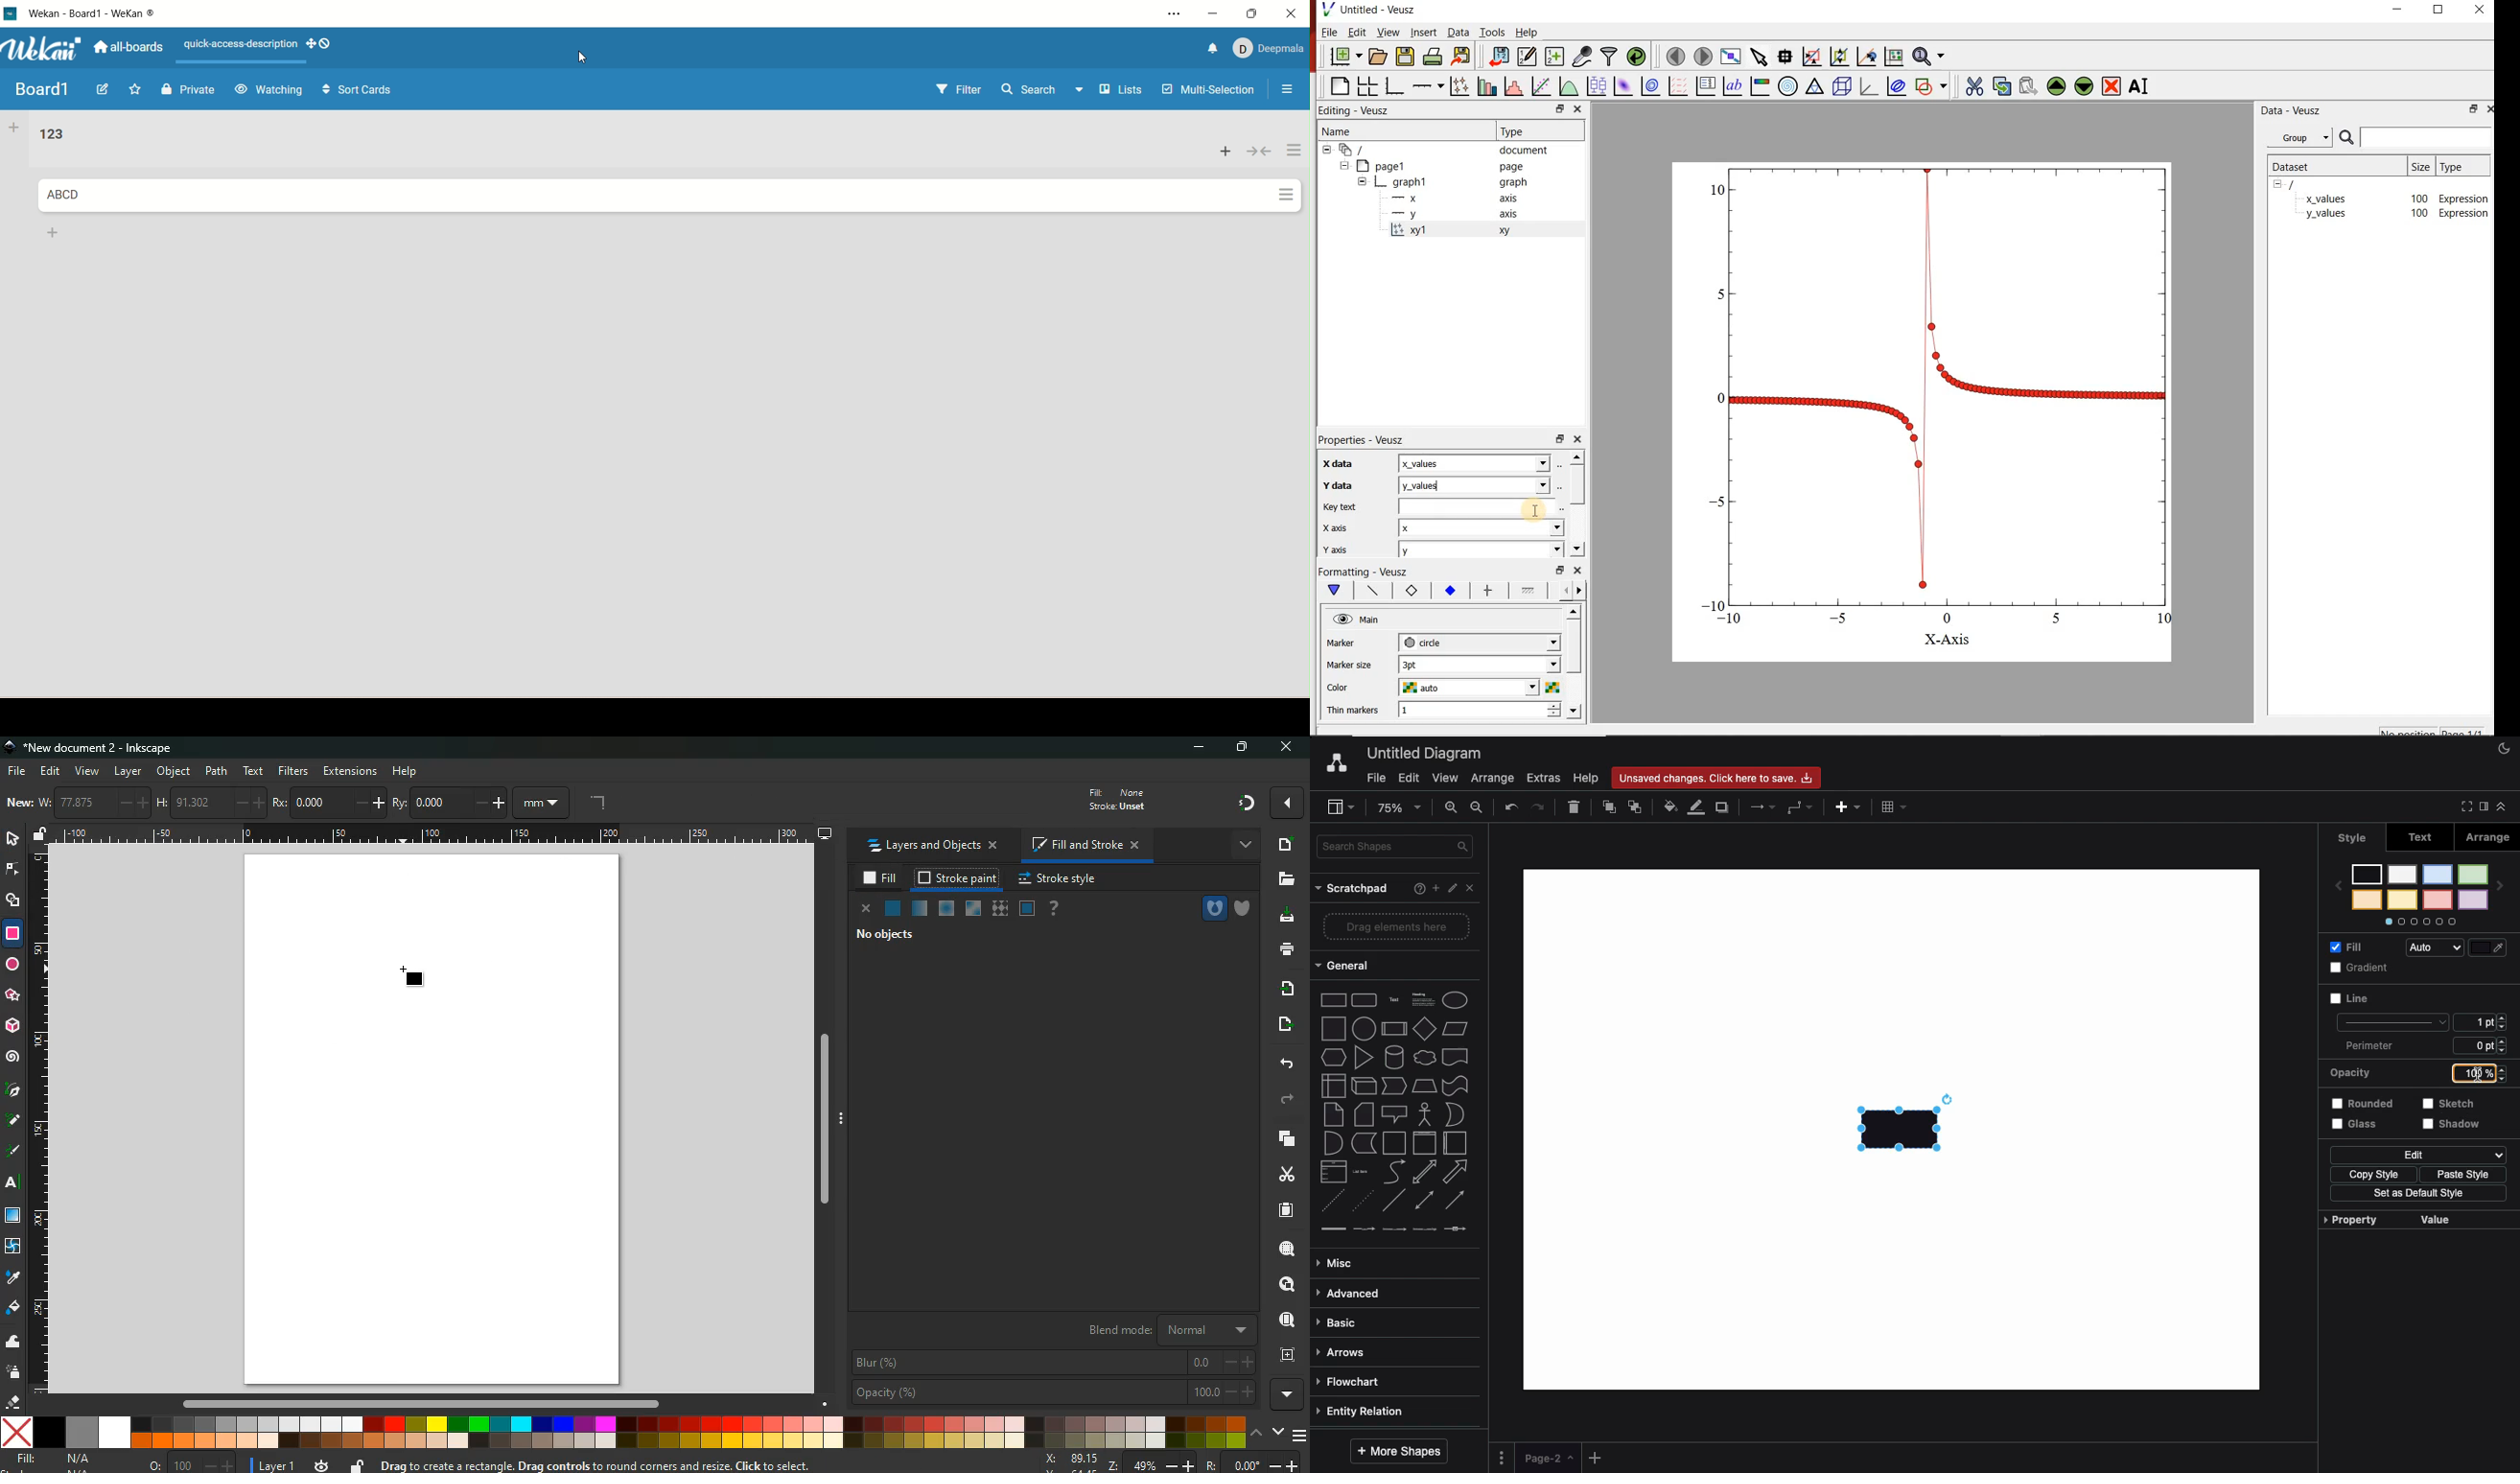 The width and height of the screenshot is (2520, 1484). What do you see at coordinates (1346, 55) in the screenshot?
I see `new document` at bounding box center [1346, 55].